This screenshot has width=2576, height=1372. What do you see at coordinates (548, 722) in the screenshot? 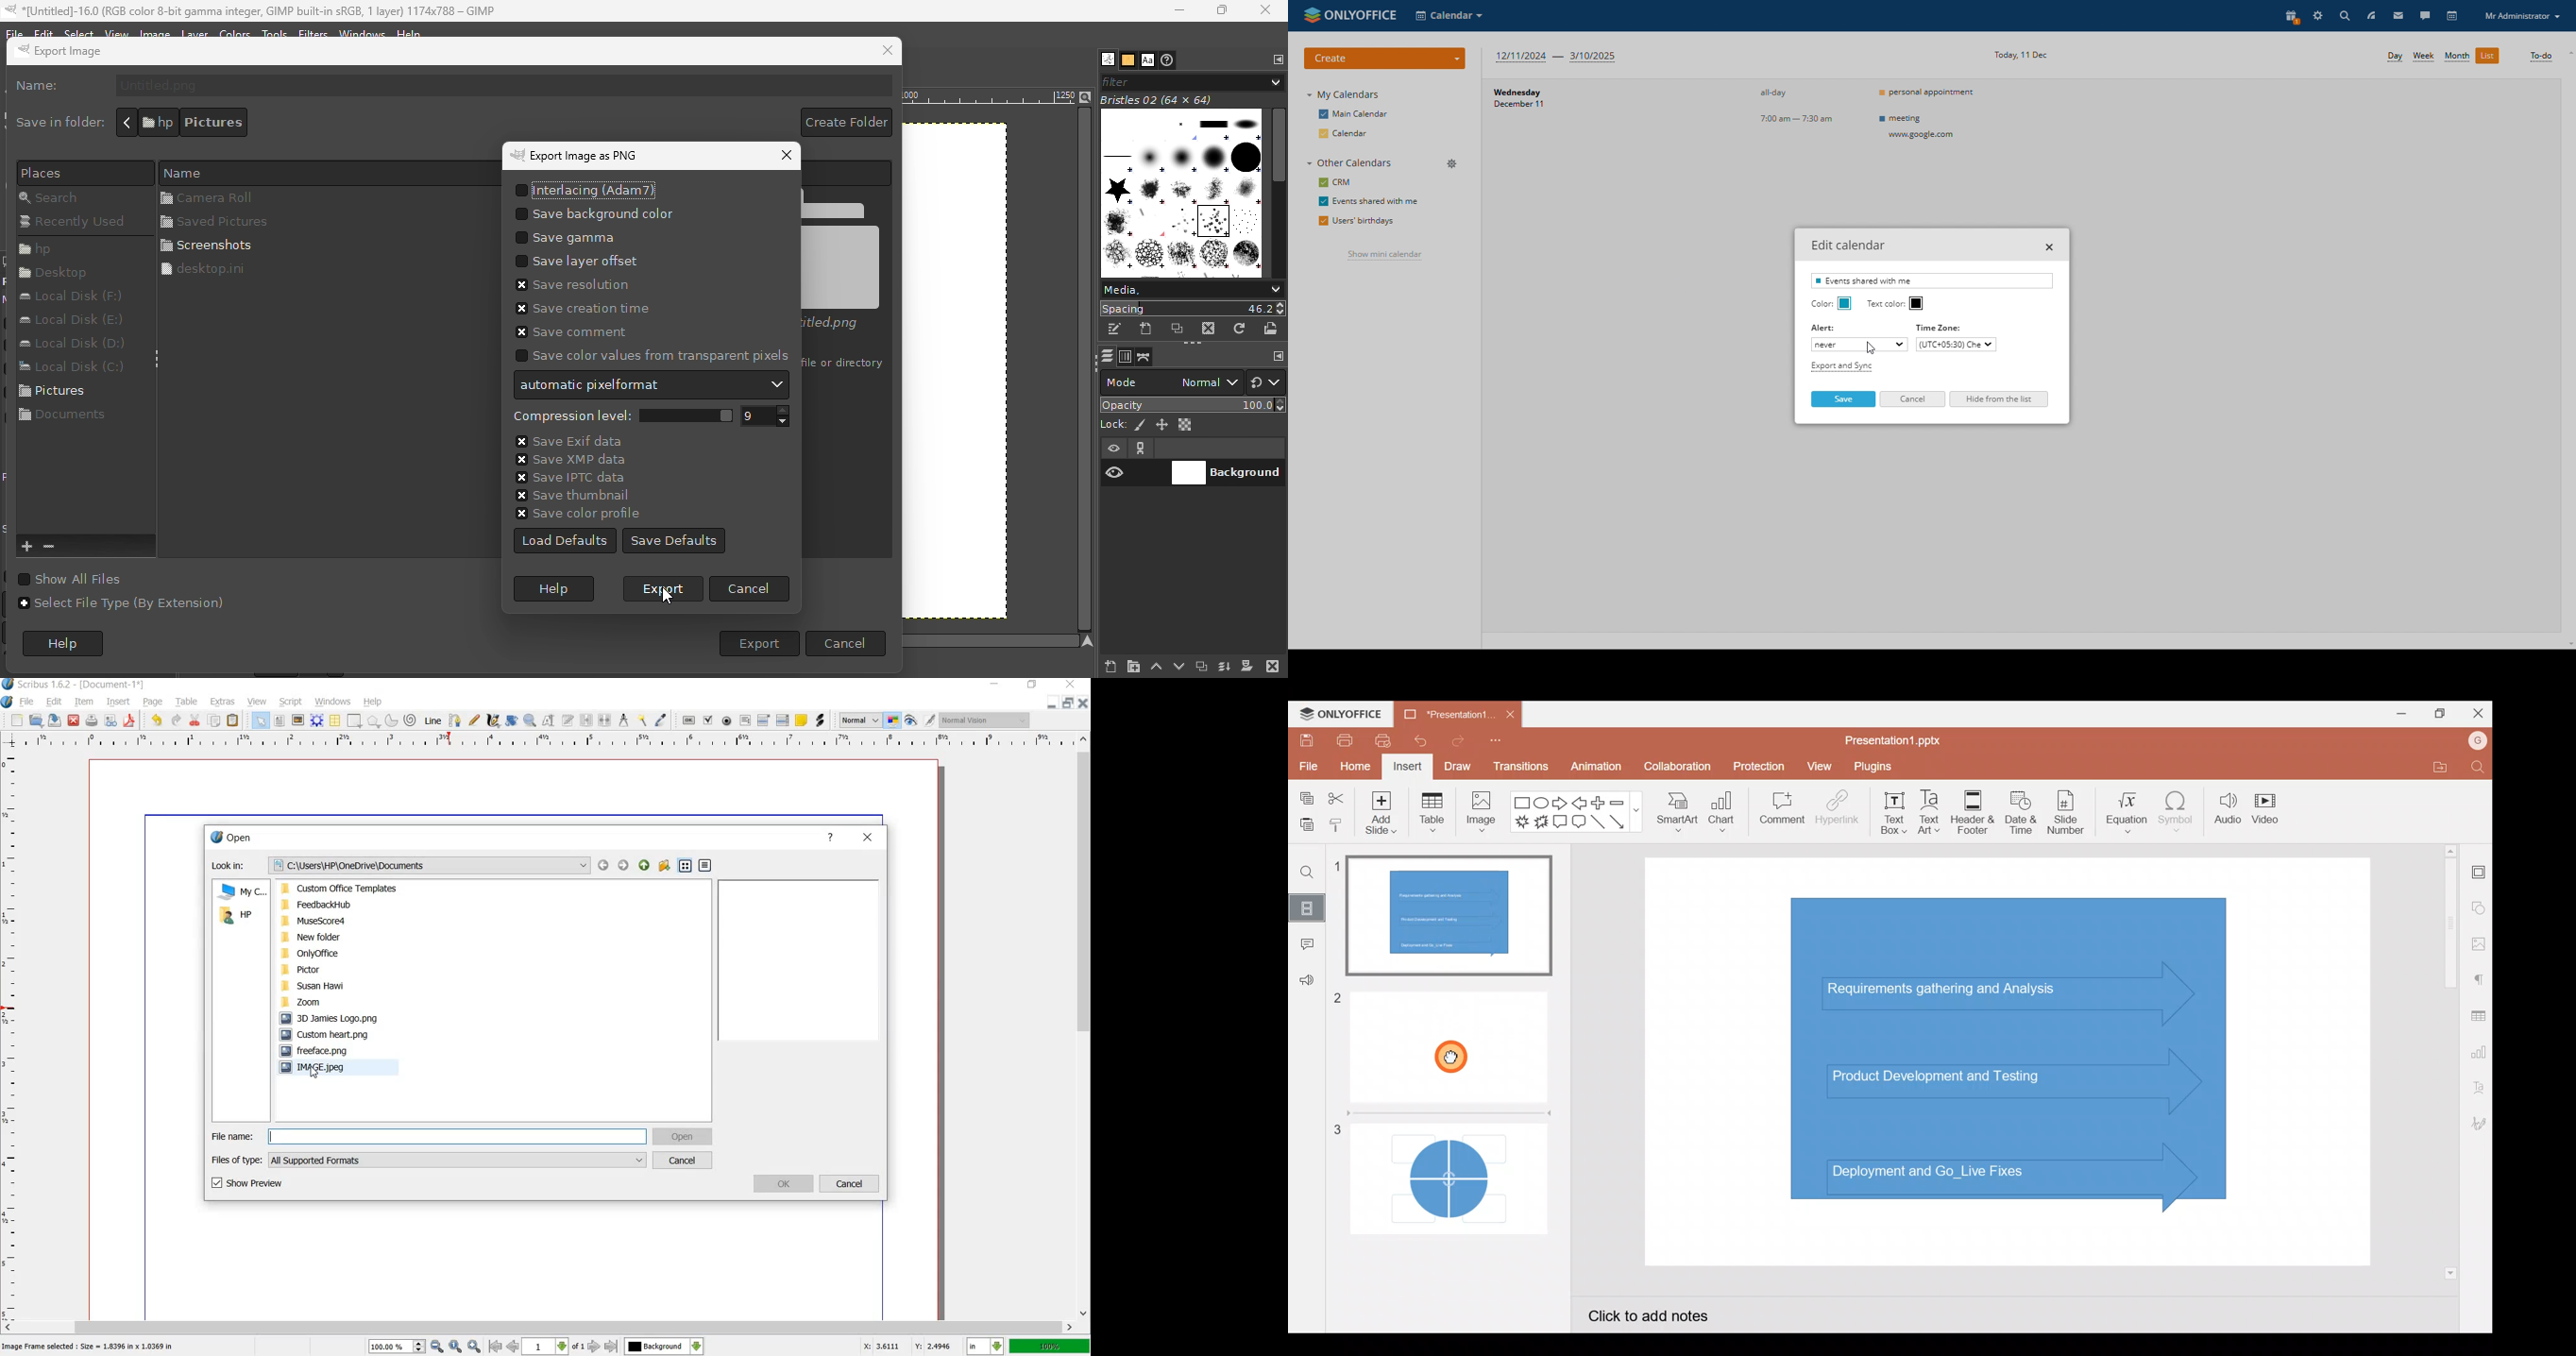
I see `edit contents of frame` at bounding box center [548, 722].